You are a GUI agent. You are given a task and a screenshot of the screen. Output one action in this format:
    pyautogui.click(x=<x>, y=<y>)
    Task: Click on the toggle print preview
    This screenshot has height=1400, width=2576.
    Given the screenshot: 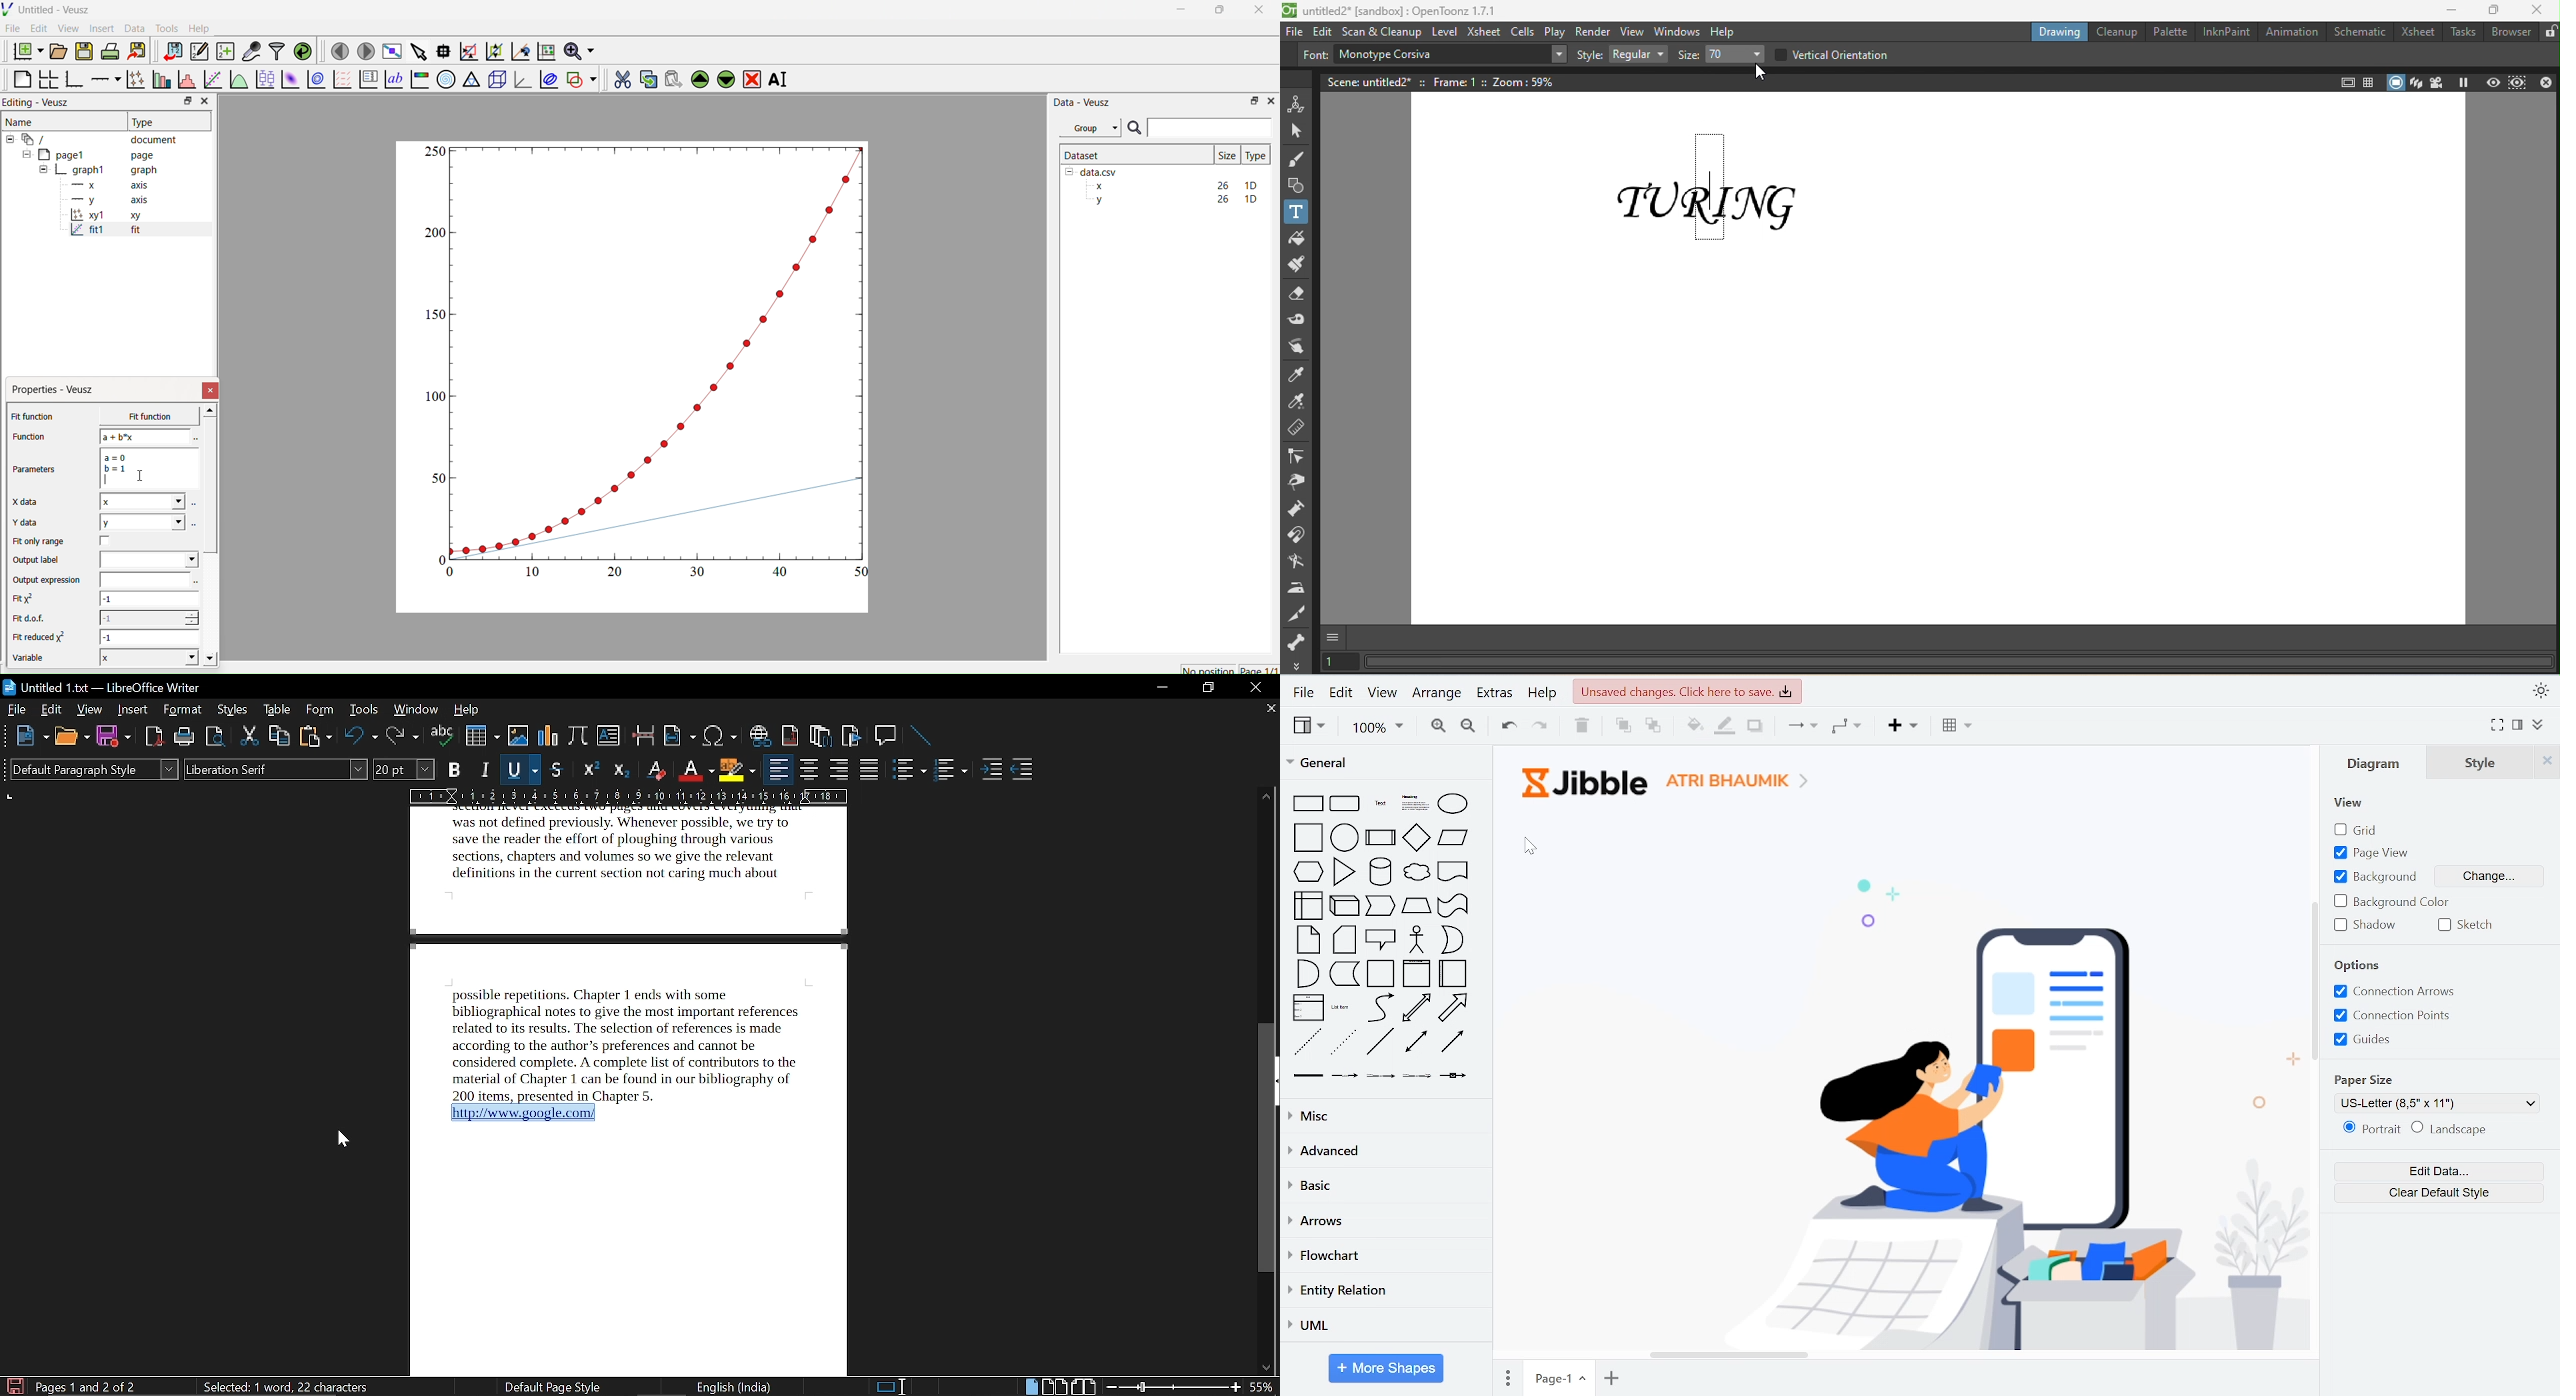 What is the action you would take?
    pyautogui.click(x=216, y=737)
    